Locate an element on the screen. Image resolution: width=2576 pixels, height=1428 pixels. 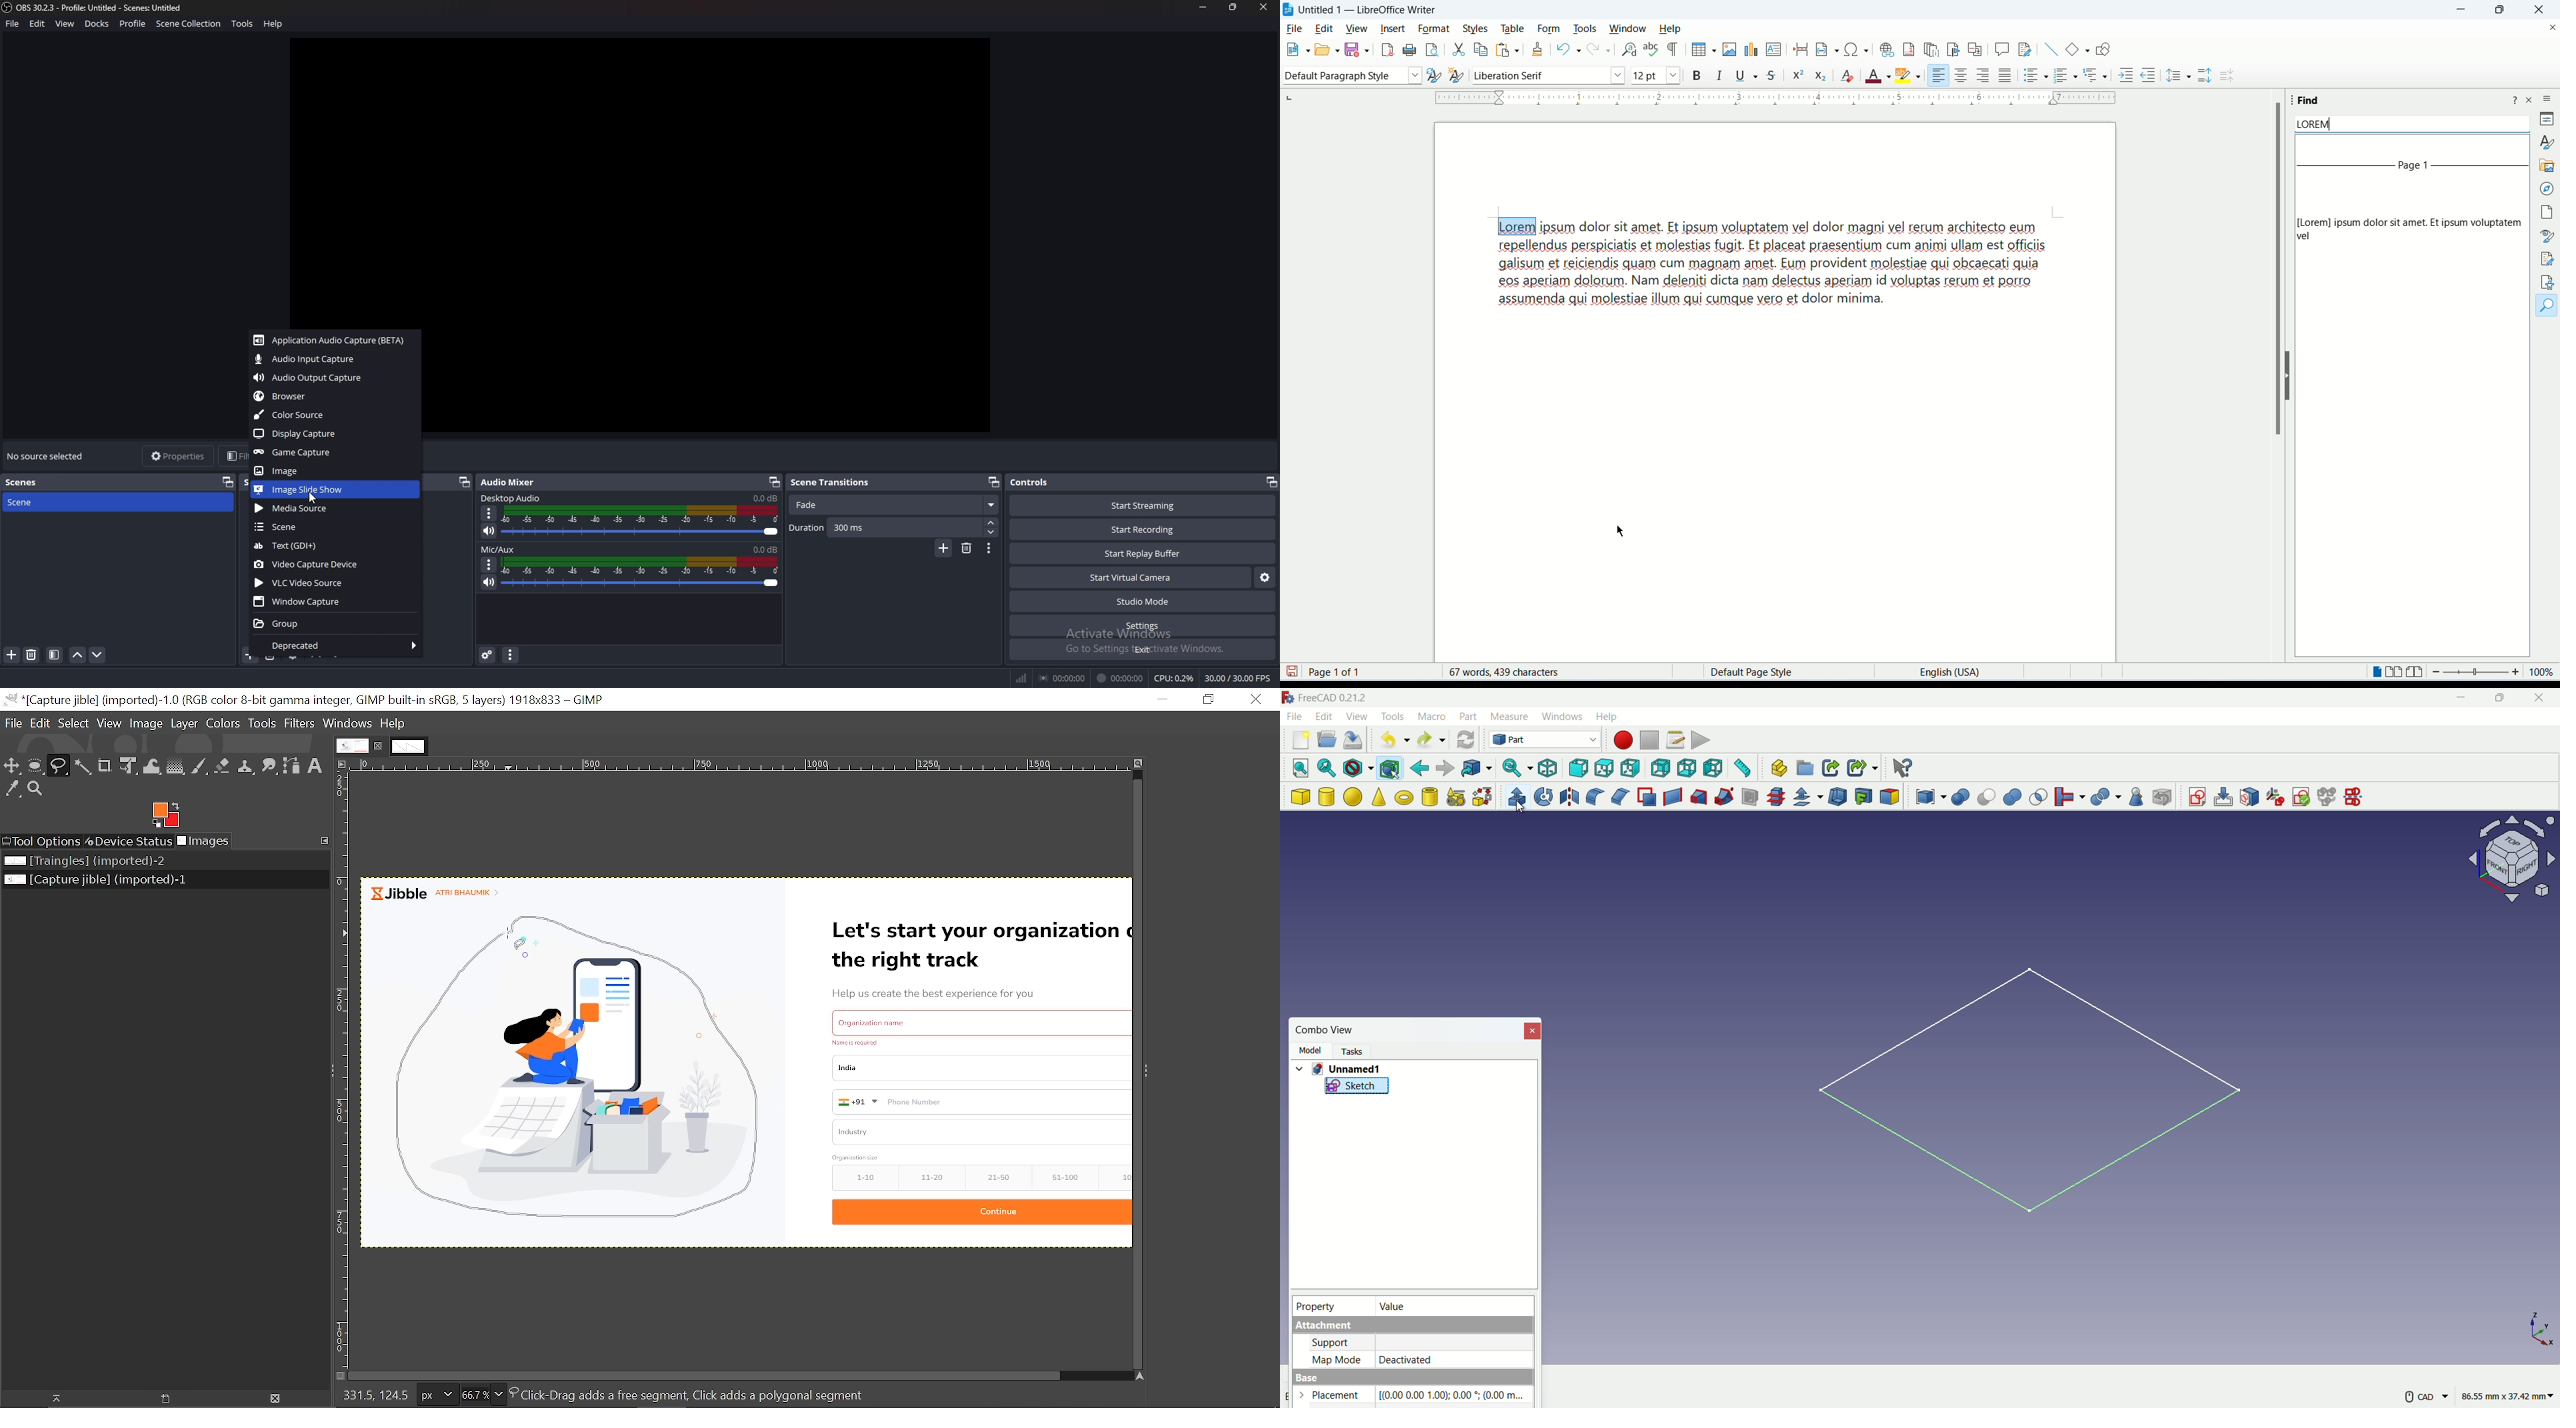
pop out is located at coordinates (772, 483).